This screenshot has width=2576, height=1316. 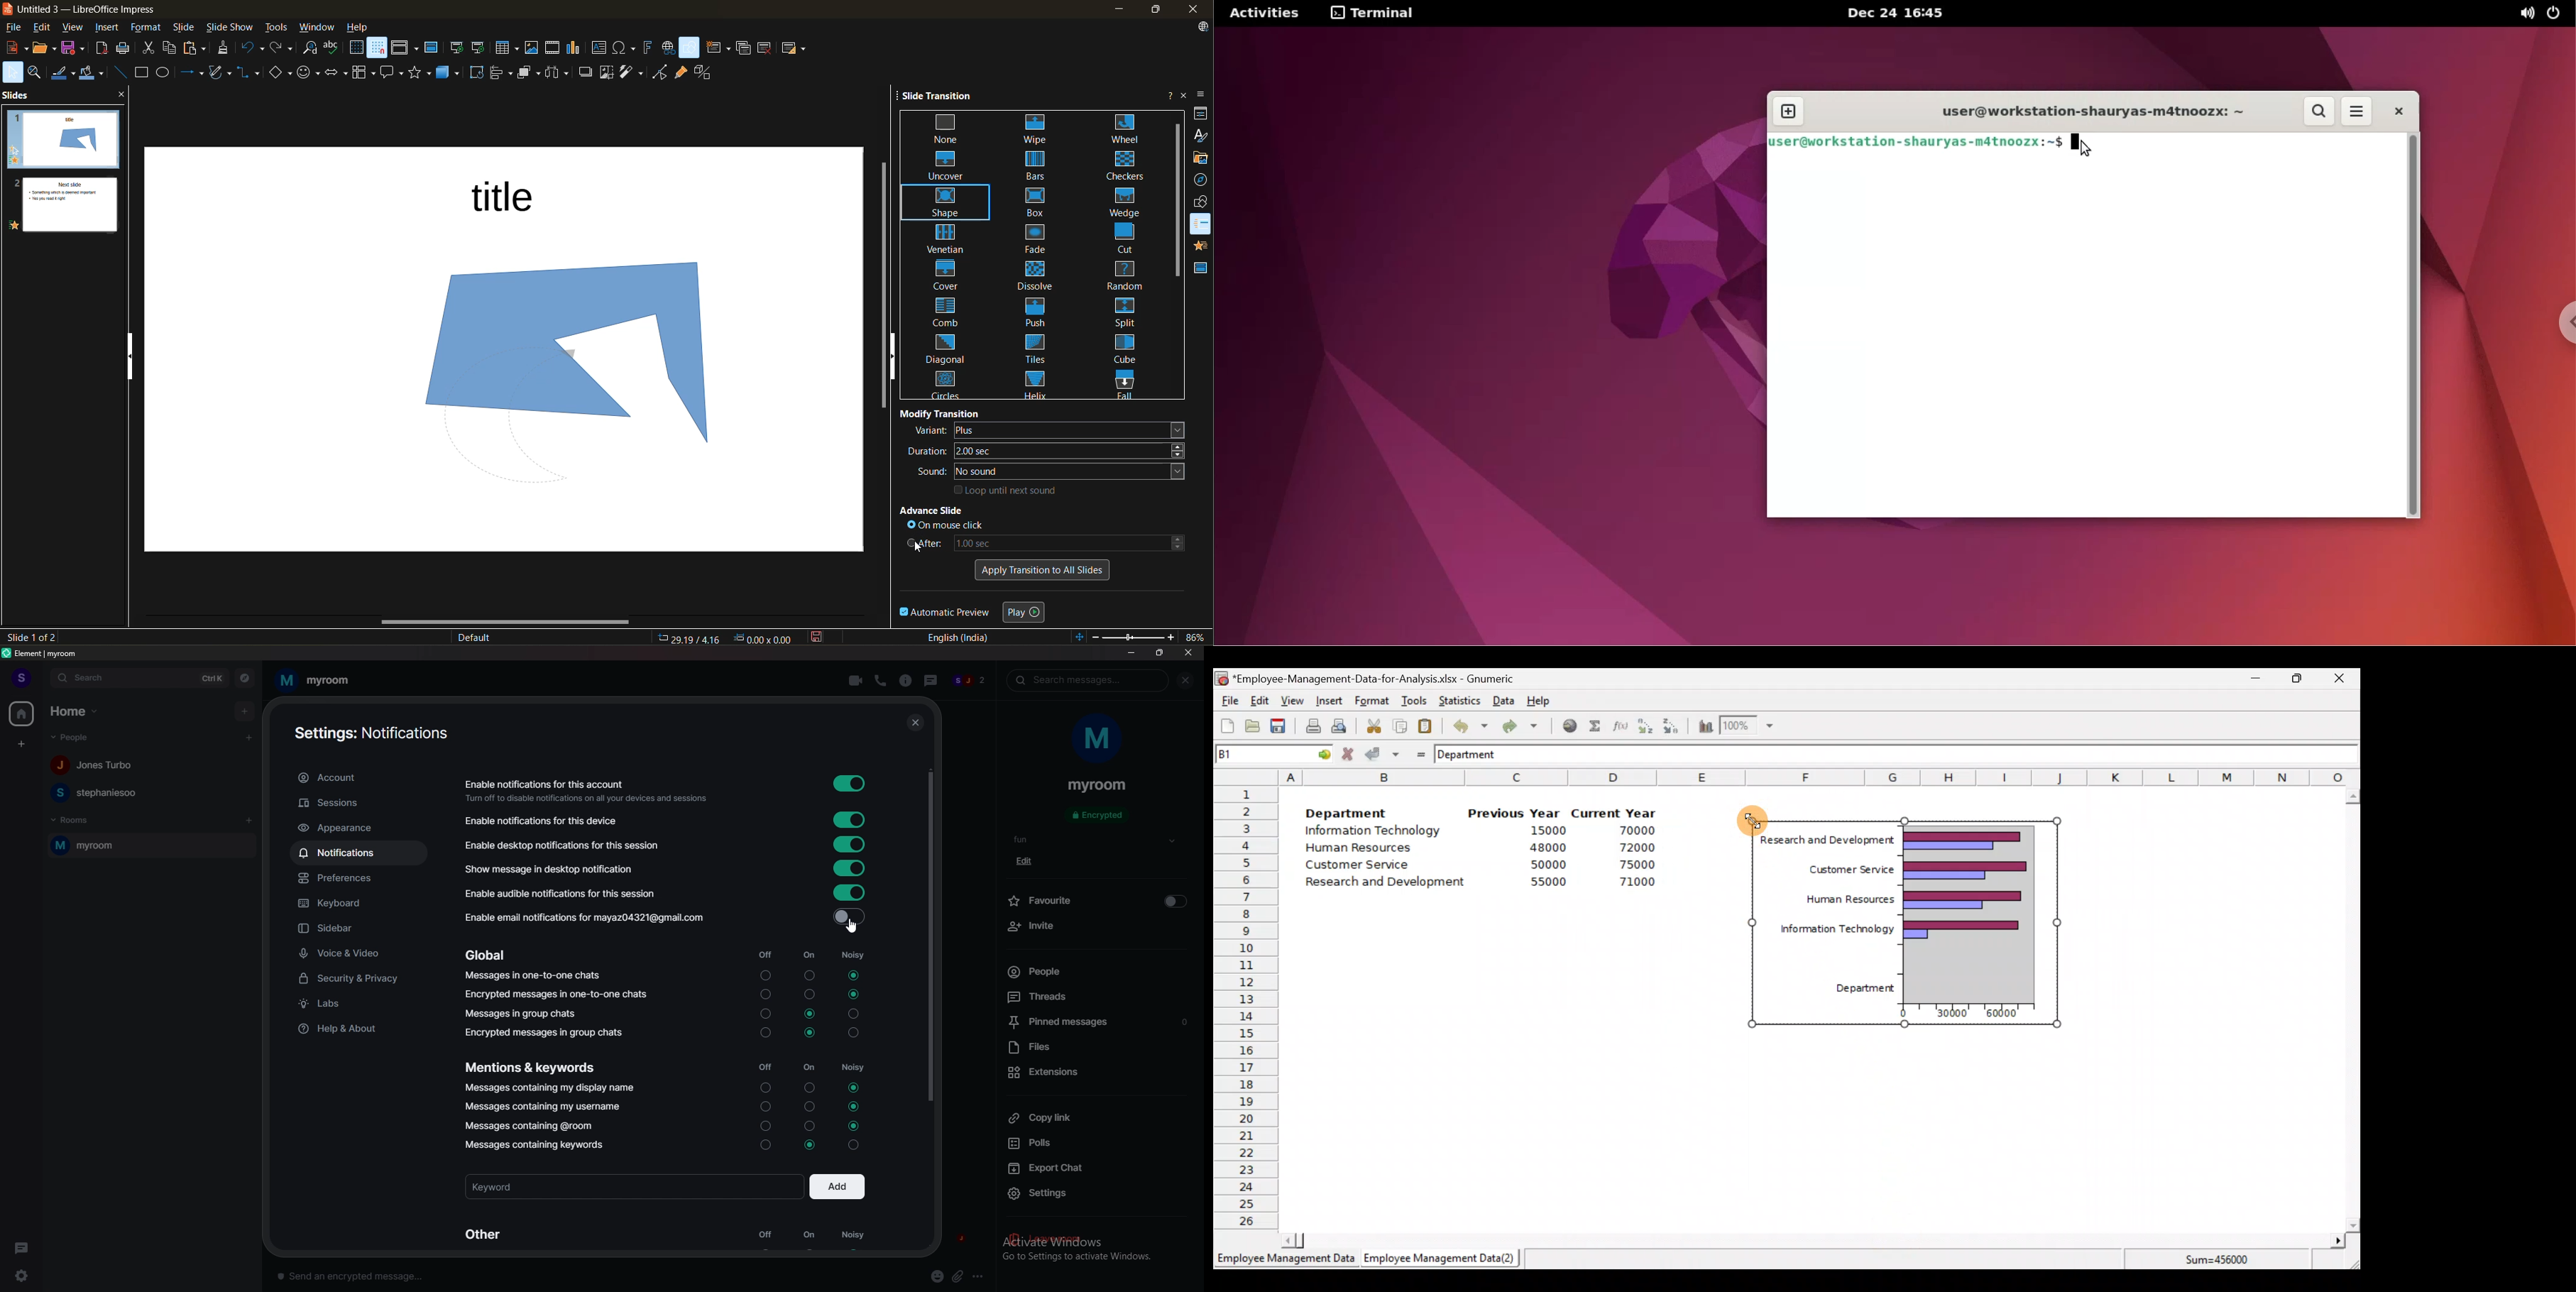 What do you see at coordinates (250, 737) in the screenshot?
I see `start chat` at bounding box center [250, 737].